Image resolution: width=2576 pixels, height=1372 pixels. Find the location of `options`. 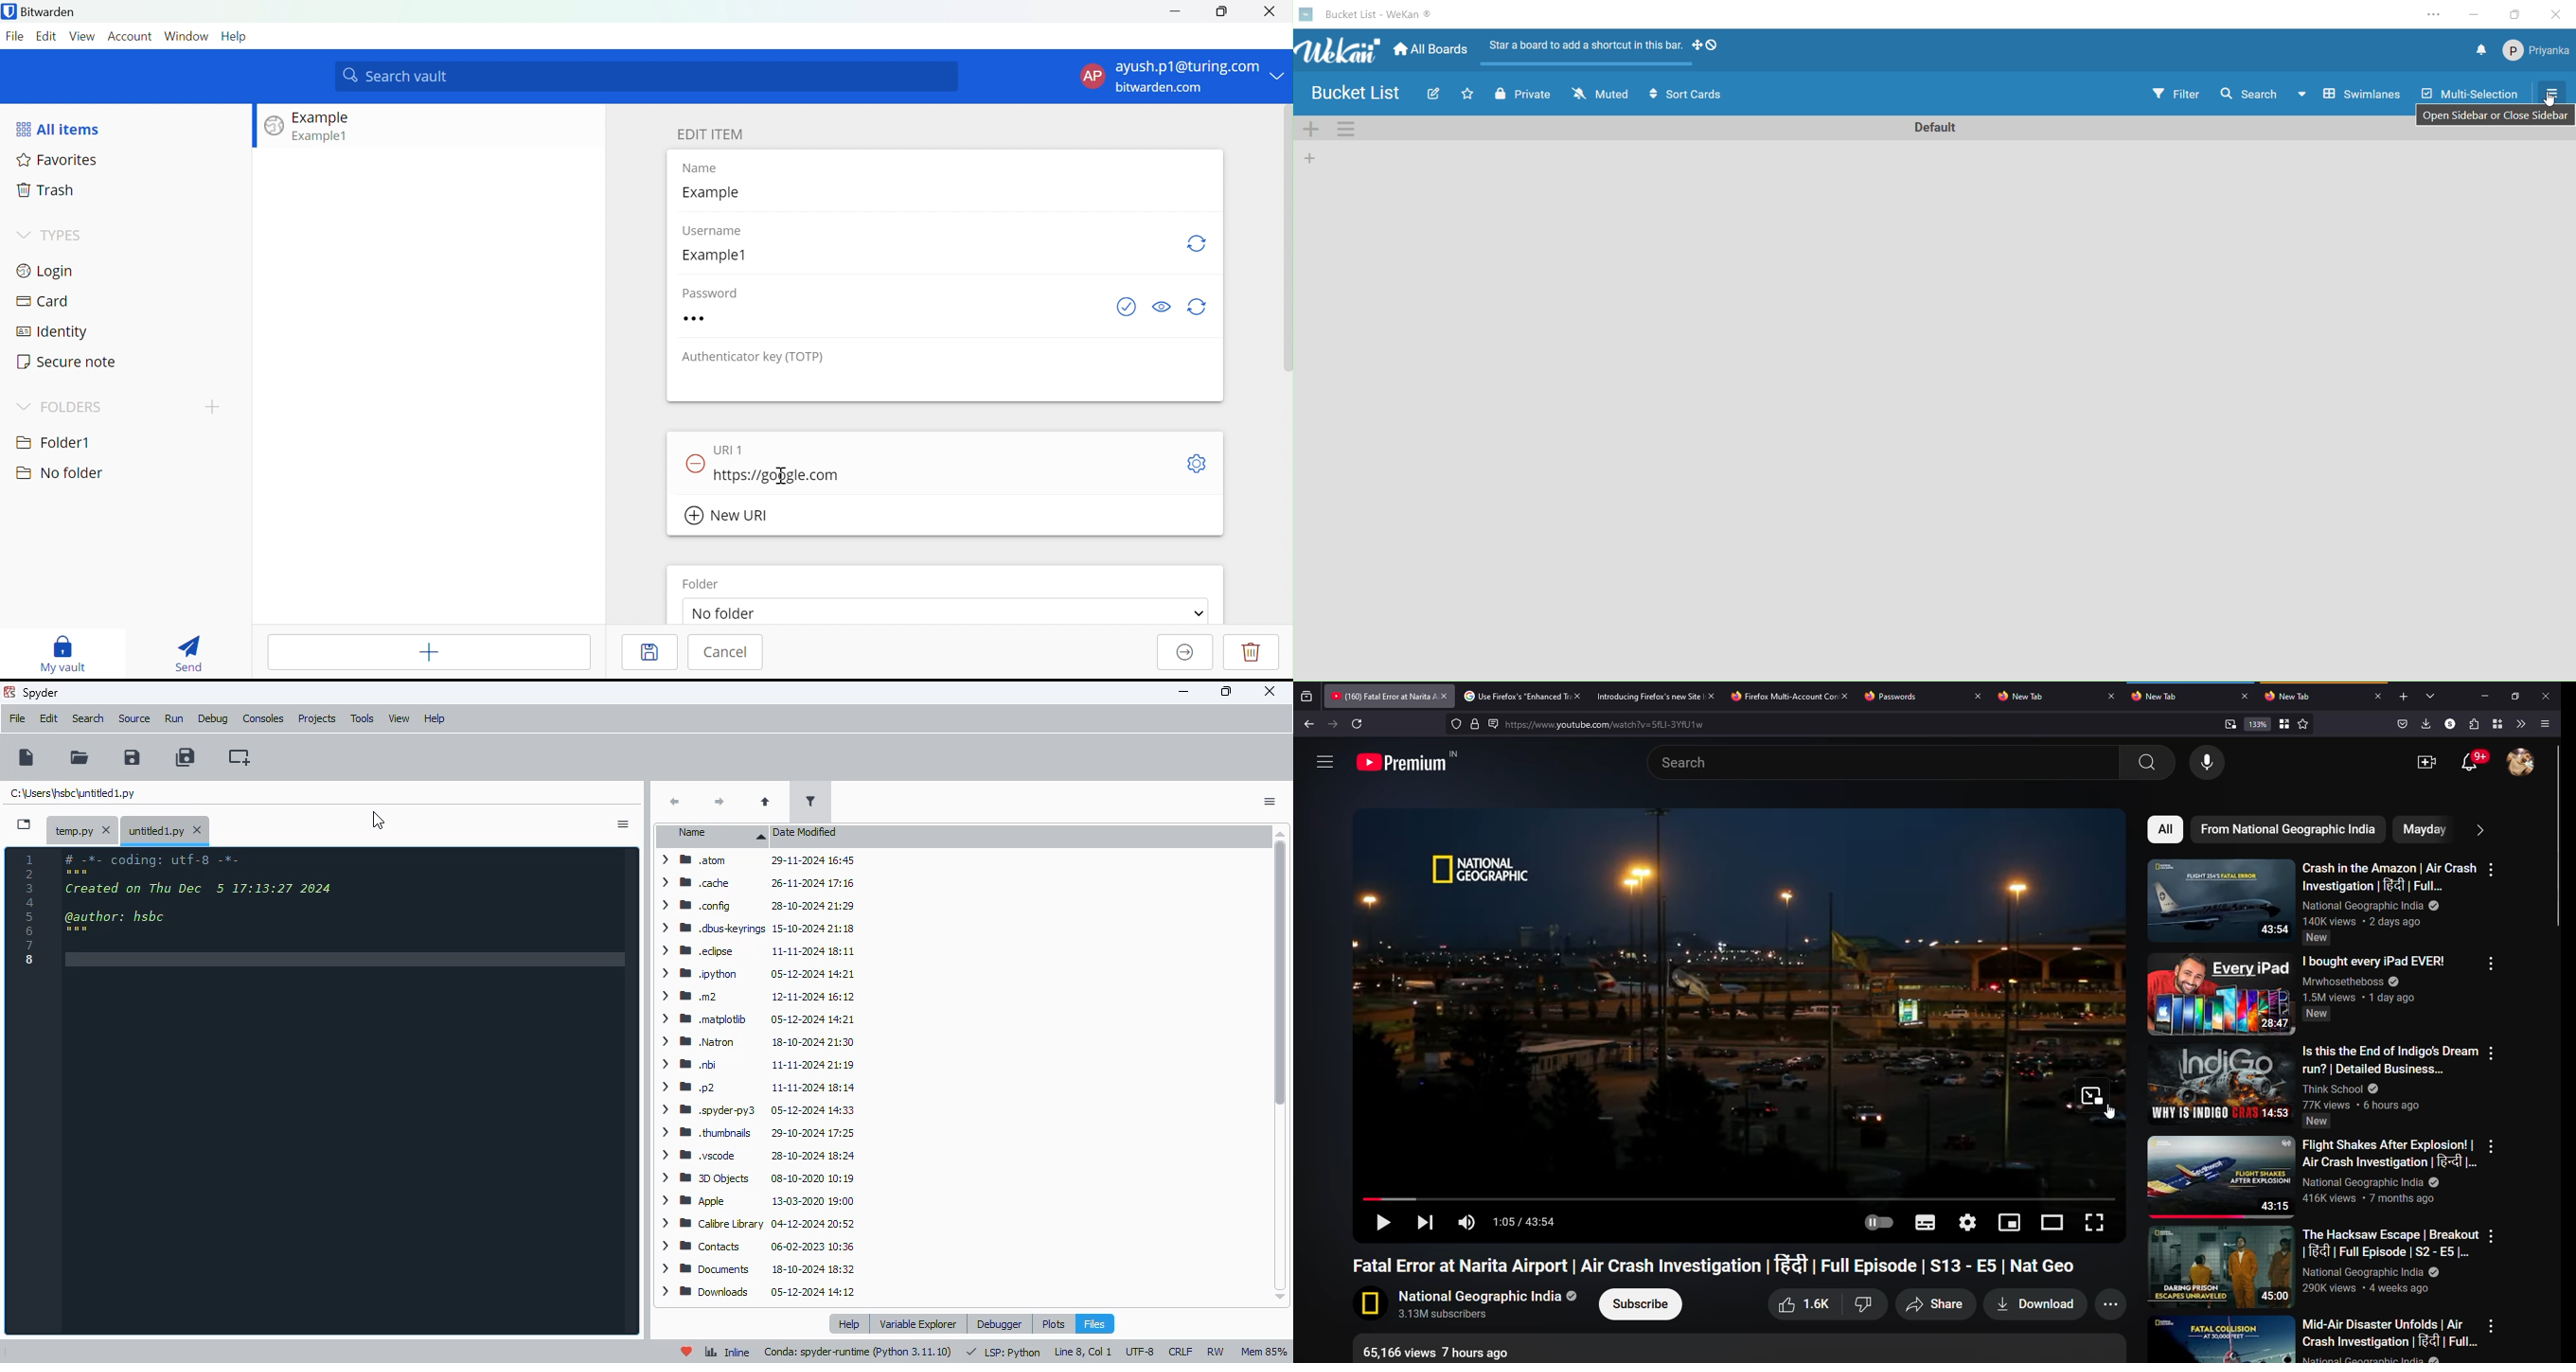

options is located at coordinates (1270, 802).